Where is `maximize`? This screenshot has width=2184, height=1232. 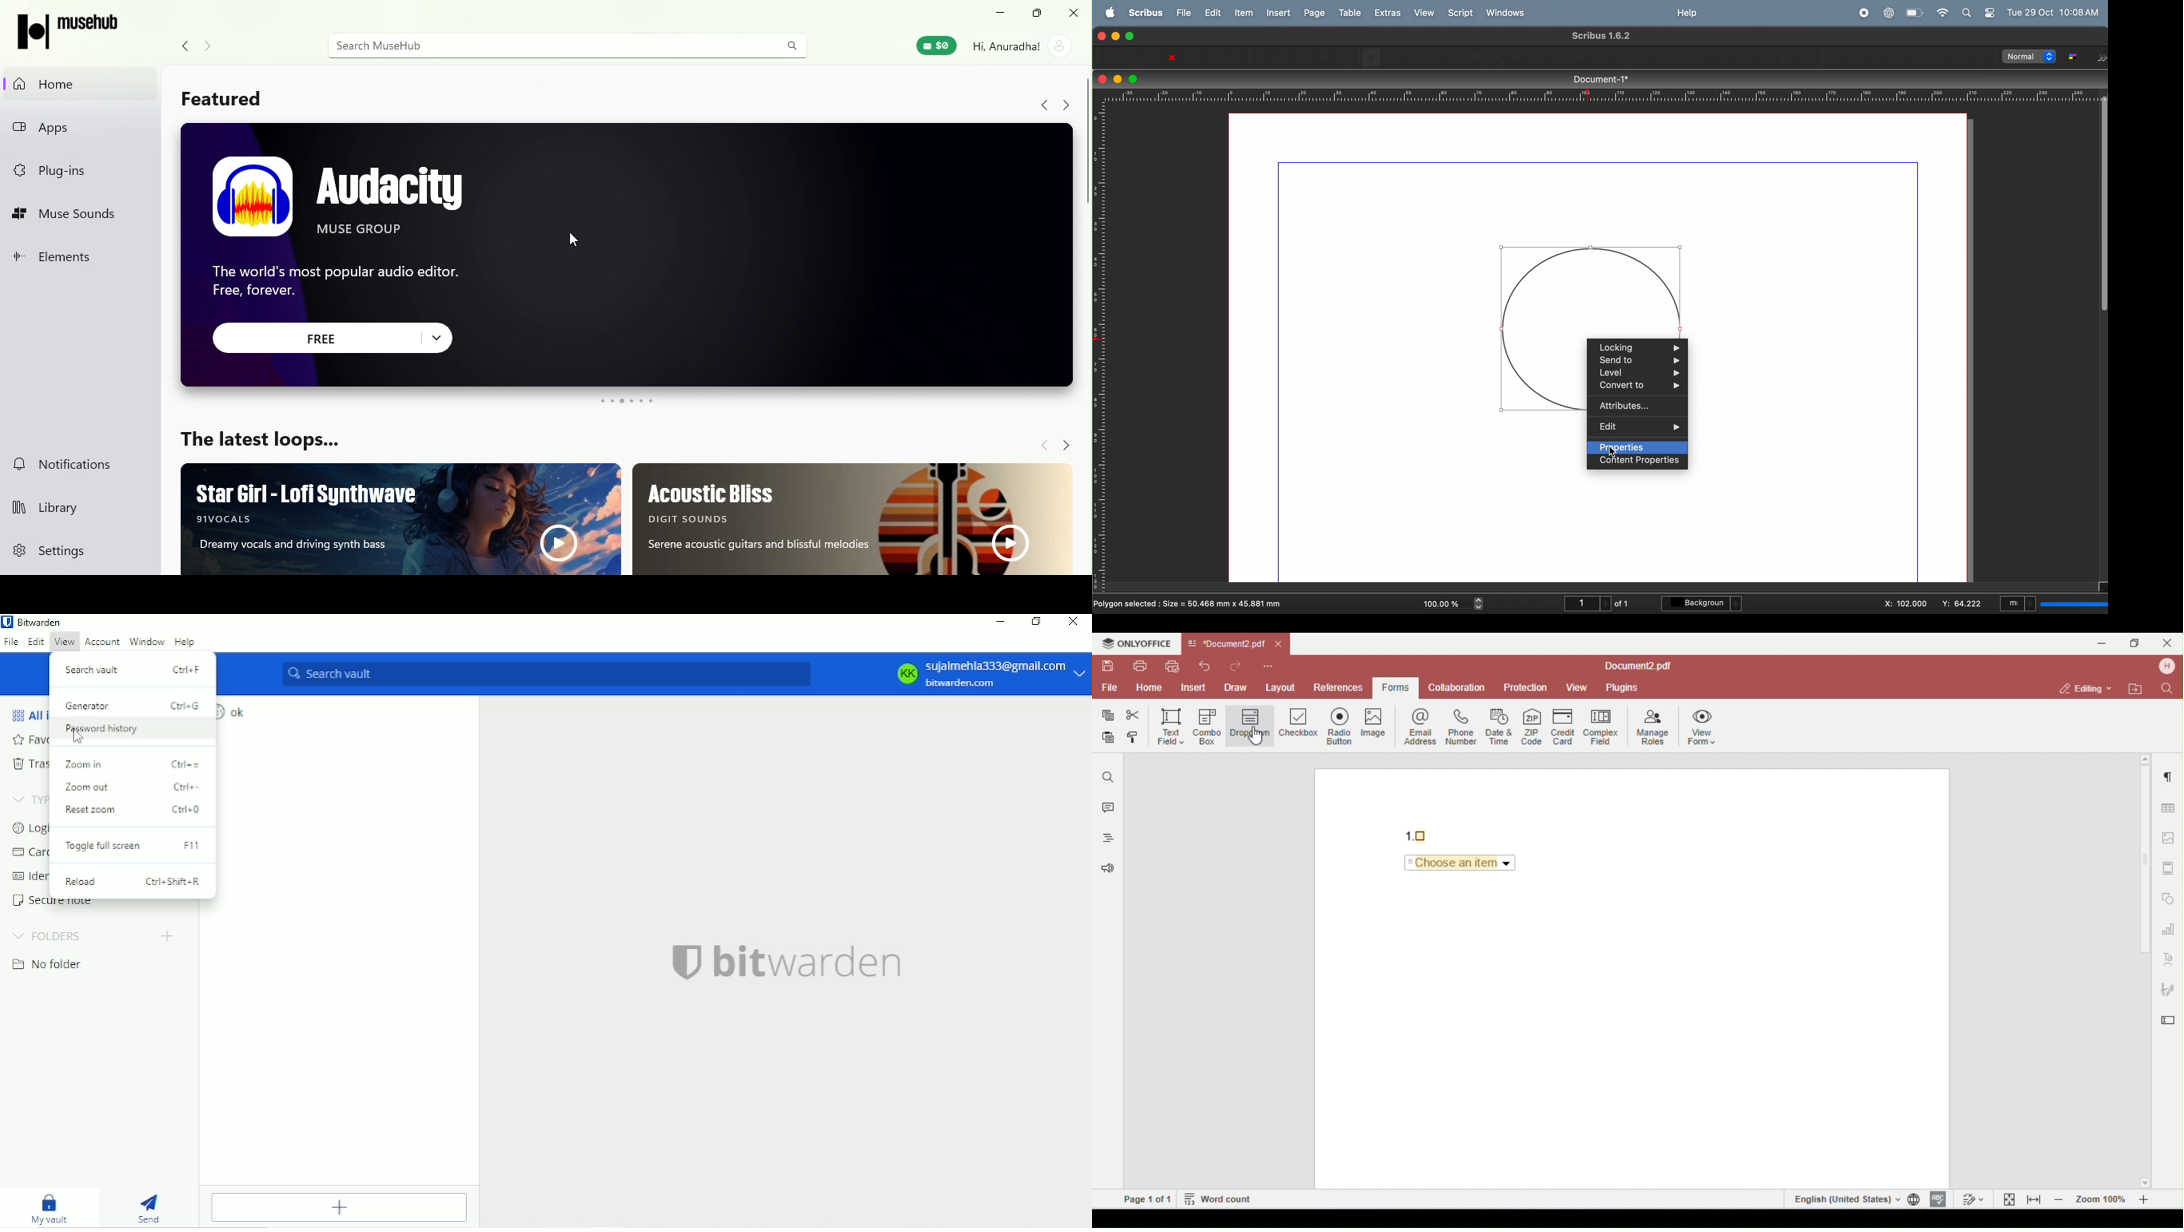
maximize is located at coordinates (1134, 79).